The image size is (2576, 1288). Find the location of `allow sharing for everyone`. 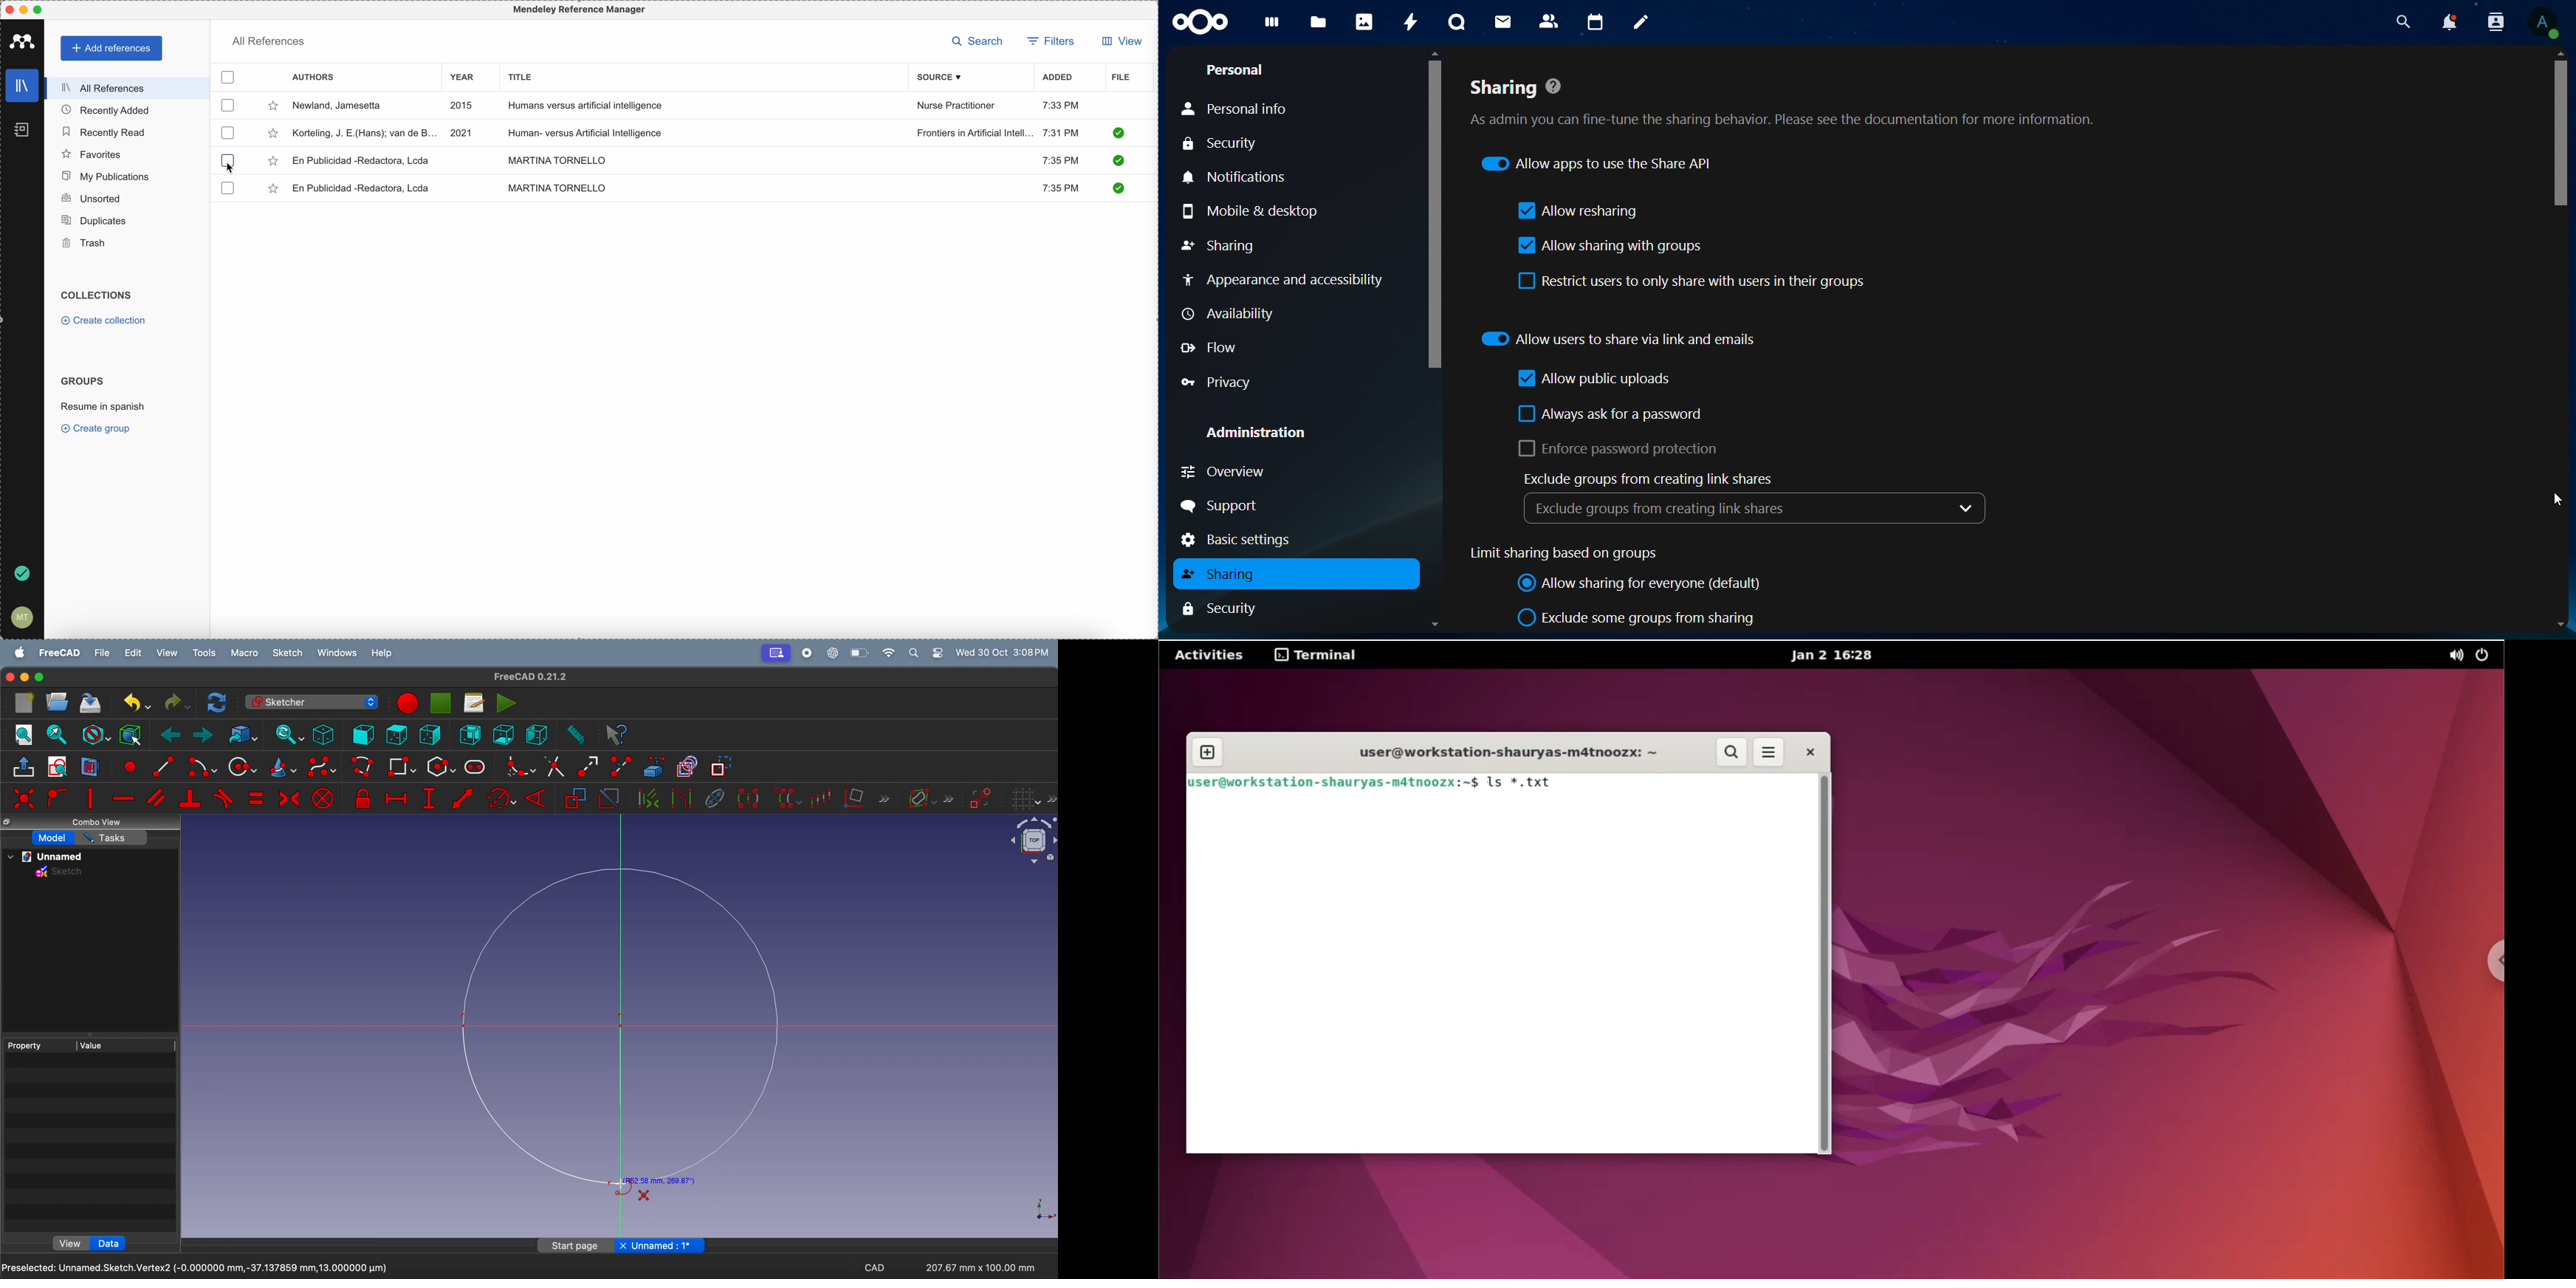

allow sharing for everyone is located at coordinates (1640, 584).